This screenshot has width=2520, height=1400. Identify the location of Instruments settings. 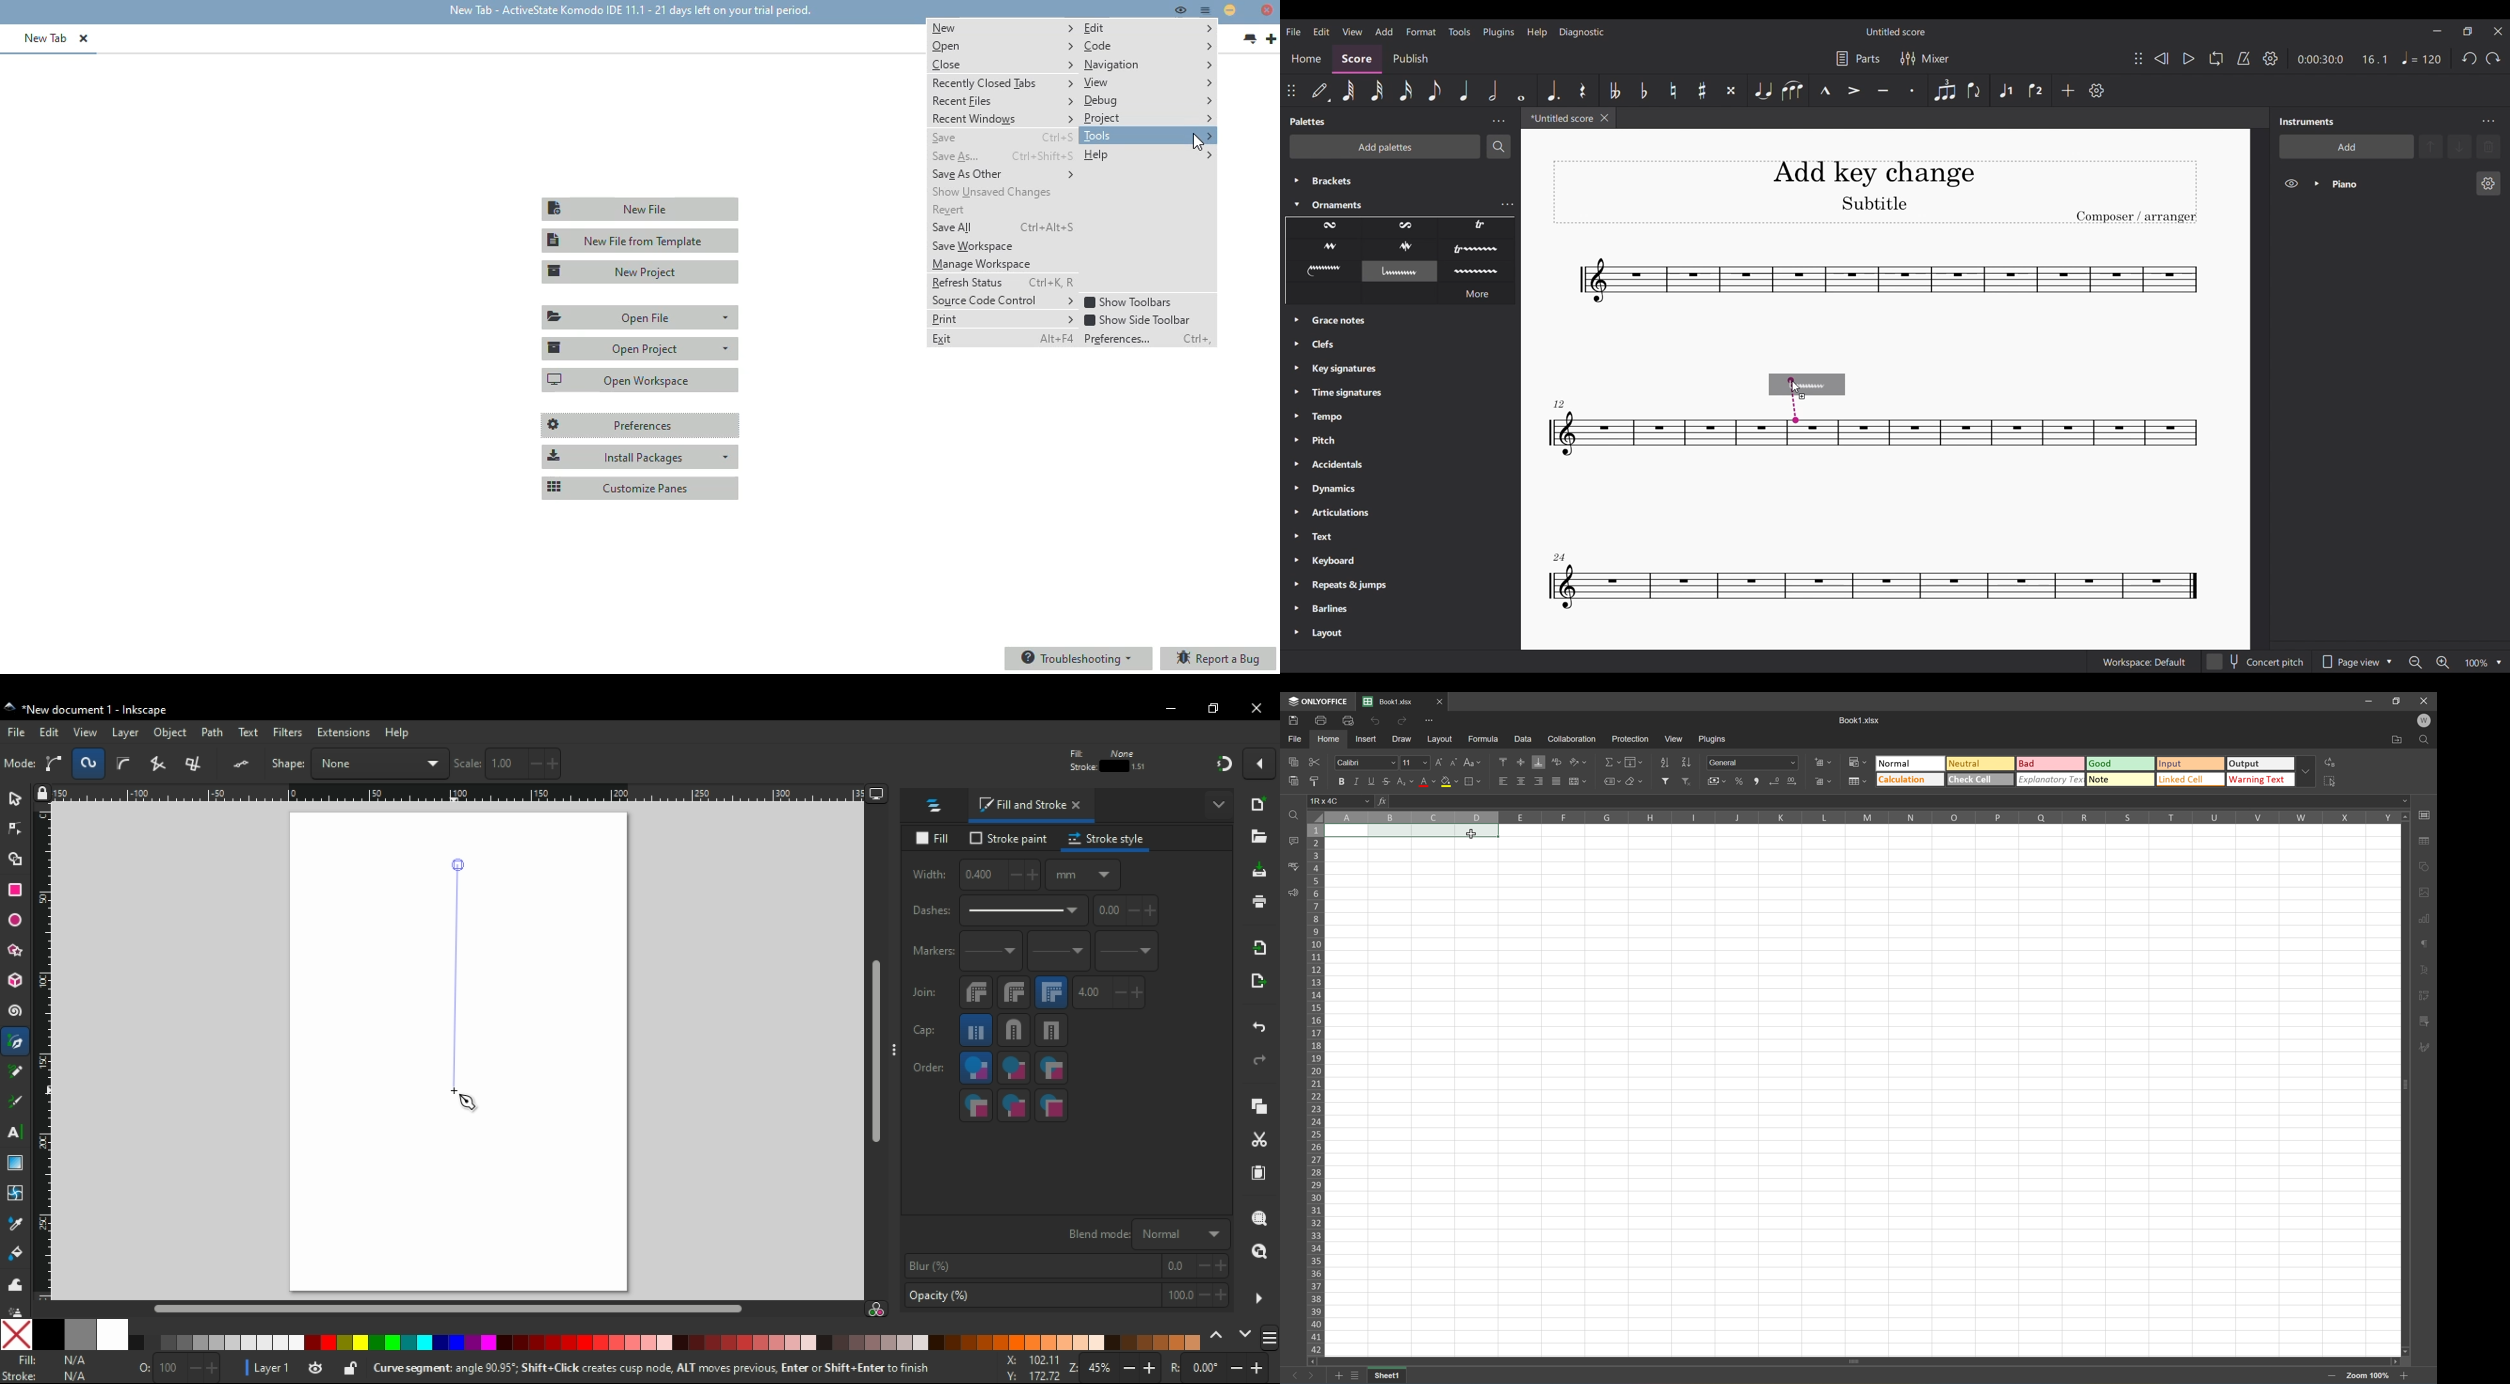
(2489, 122).